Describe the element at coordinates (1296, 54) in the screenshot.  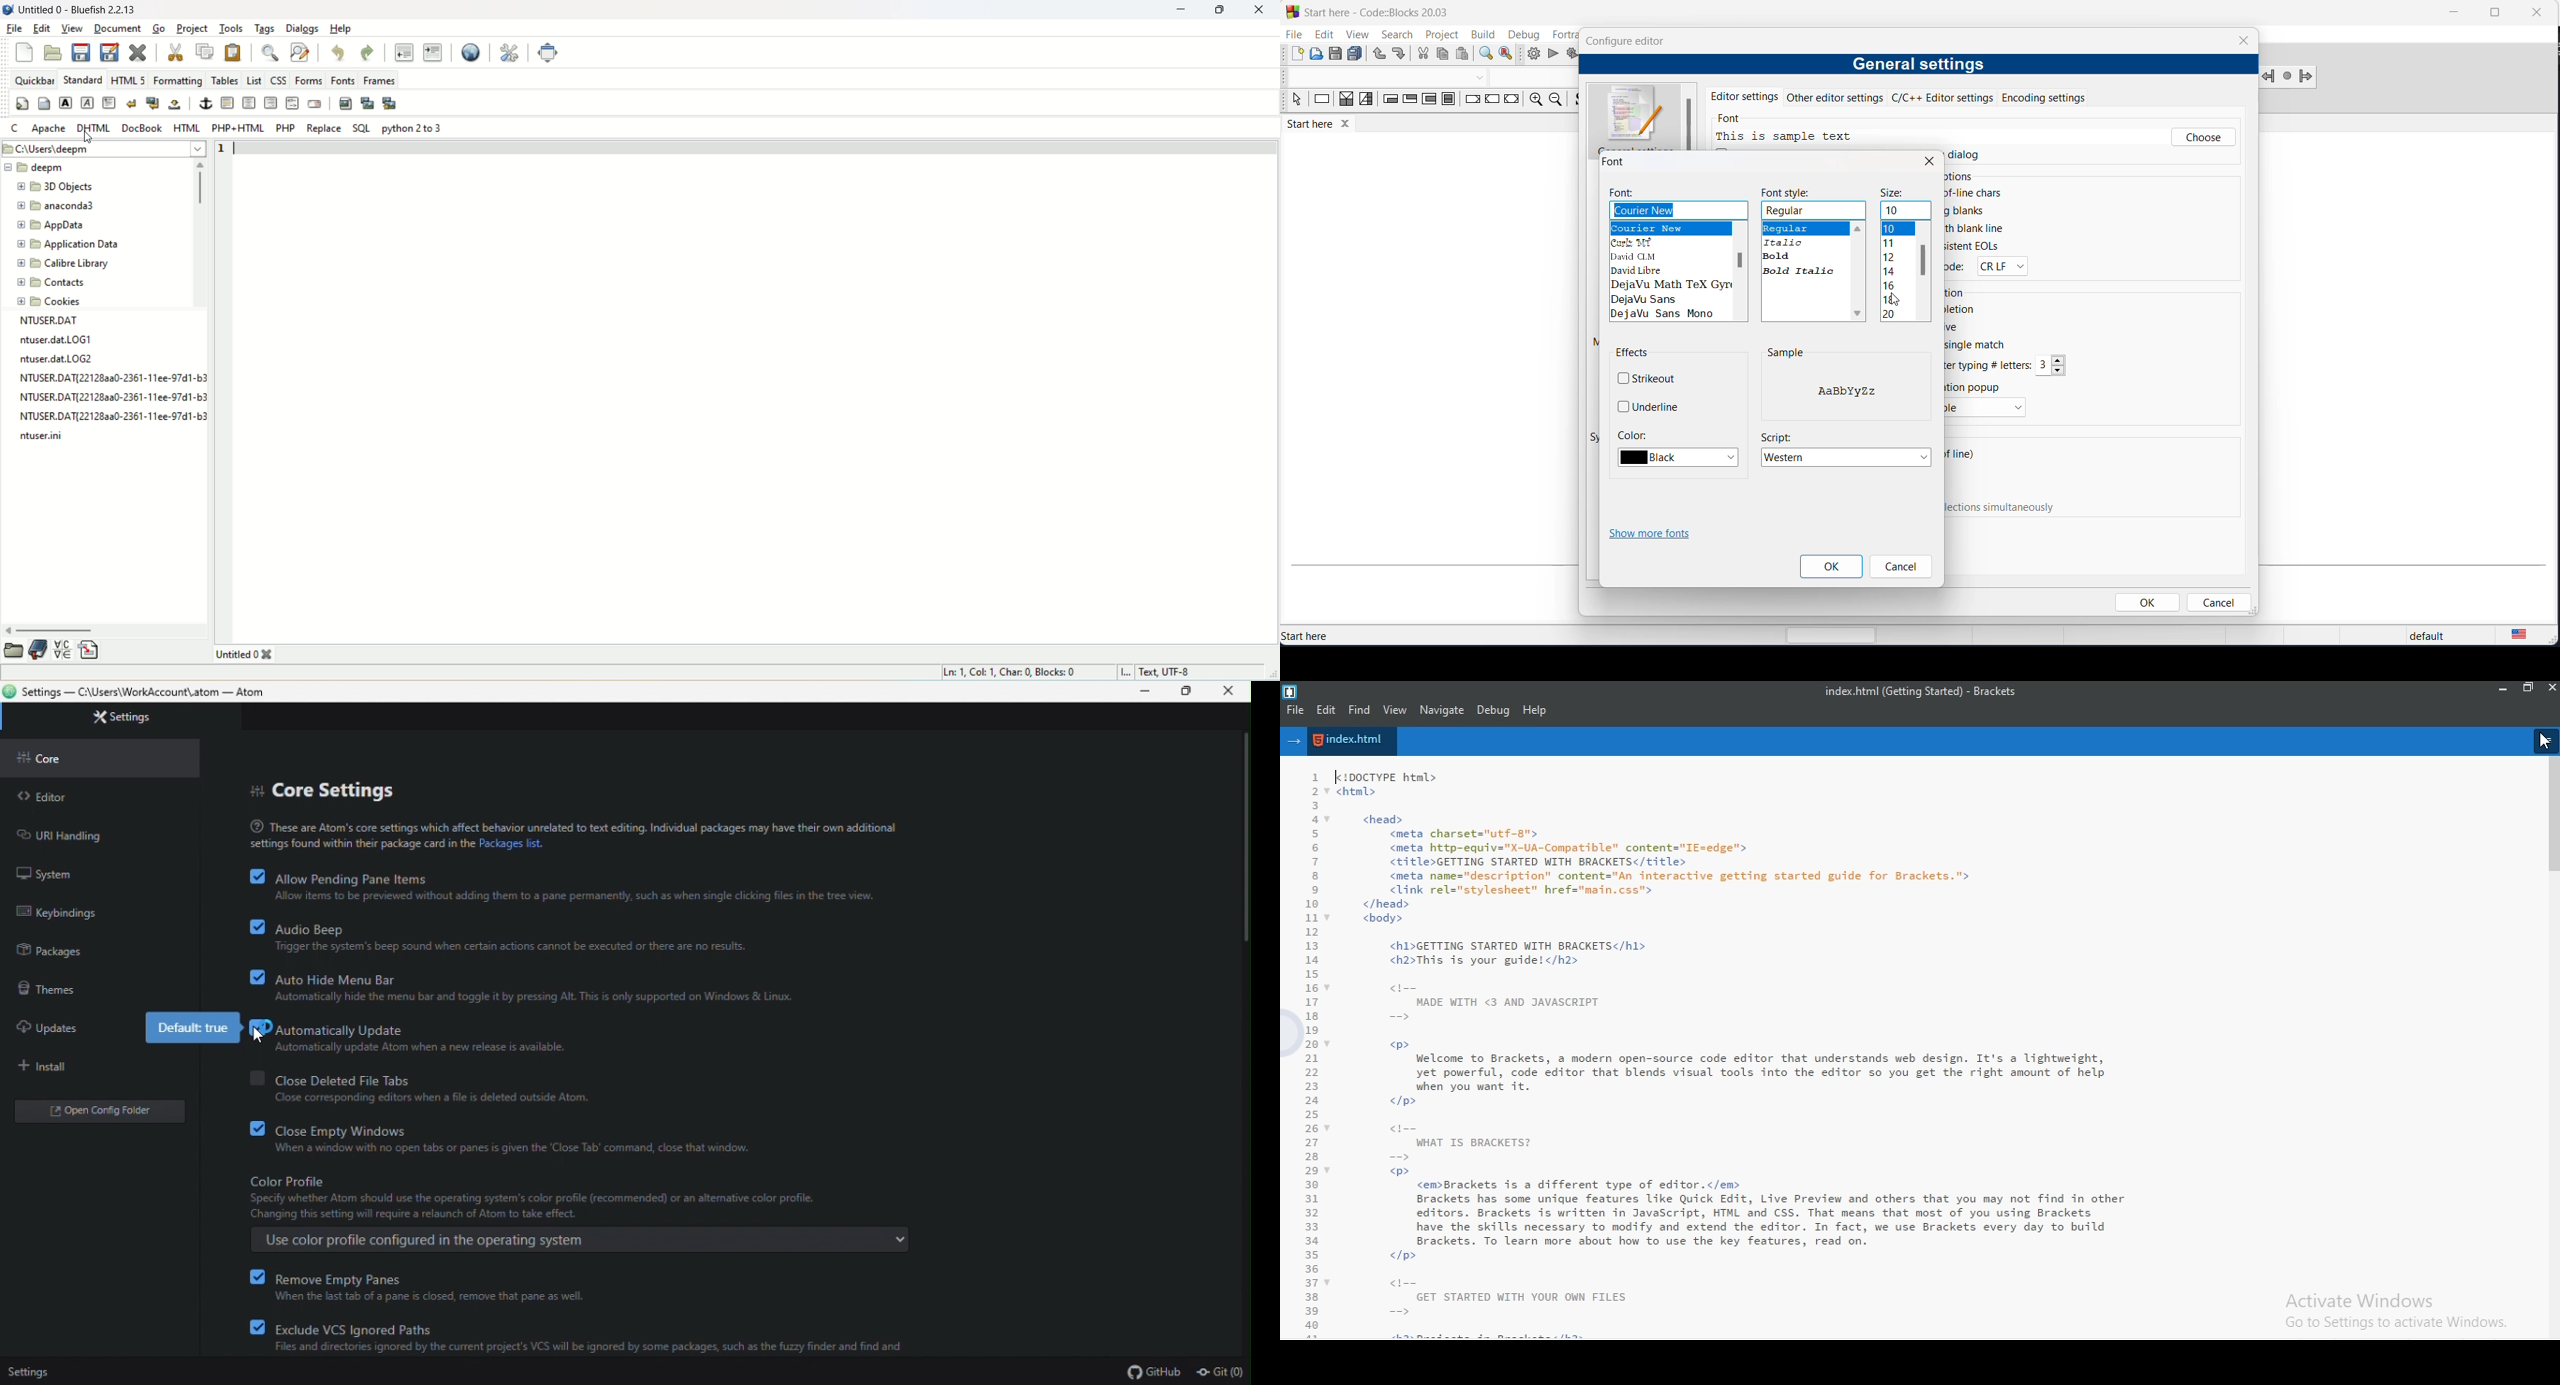
I see `new file` at that location.